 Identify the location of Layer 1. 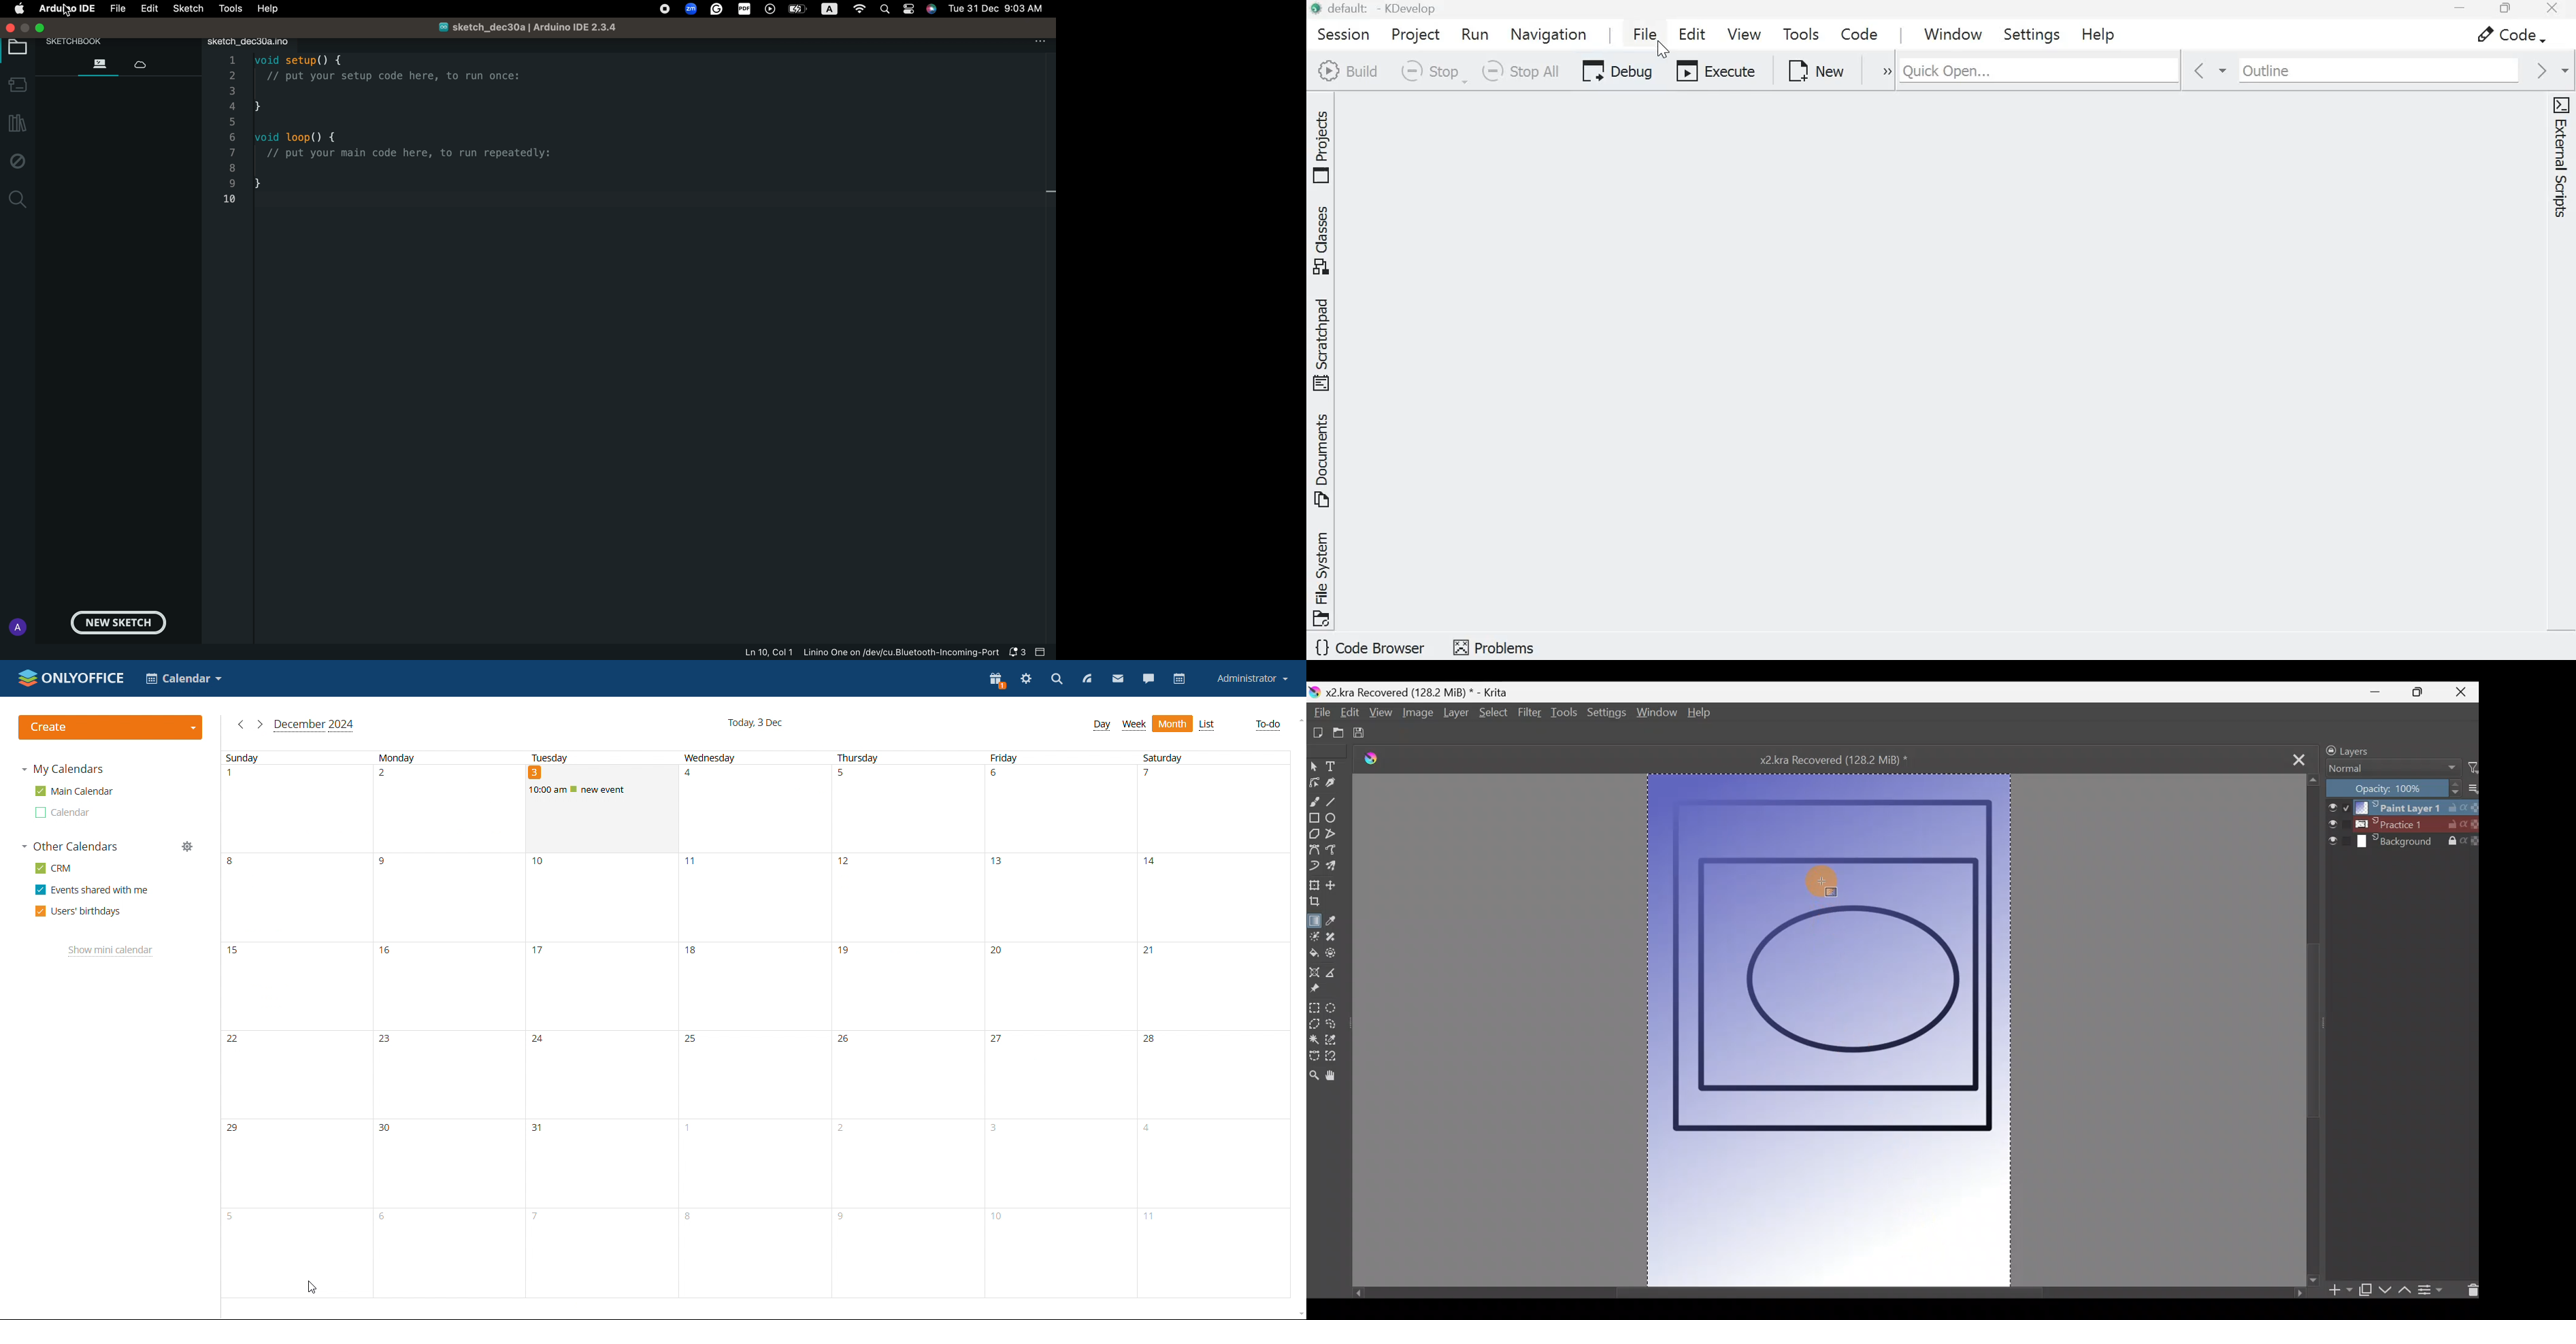
(2400, 806).